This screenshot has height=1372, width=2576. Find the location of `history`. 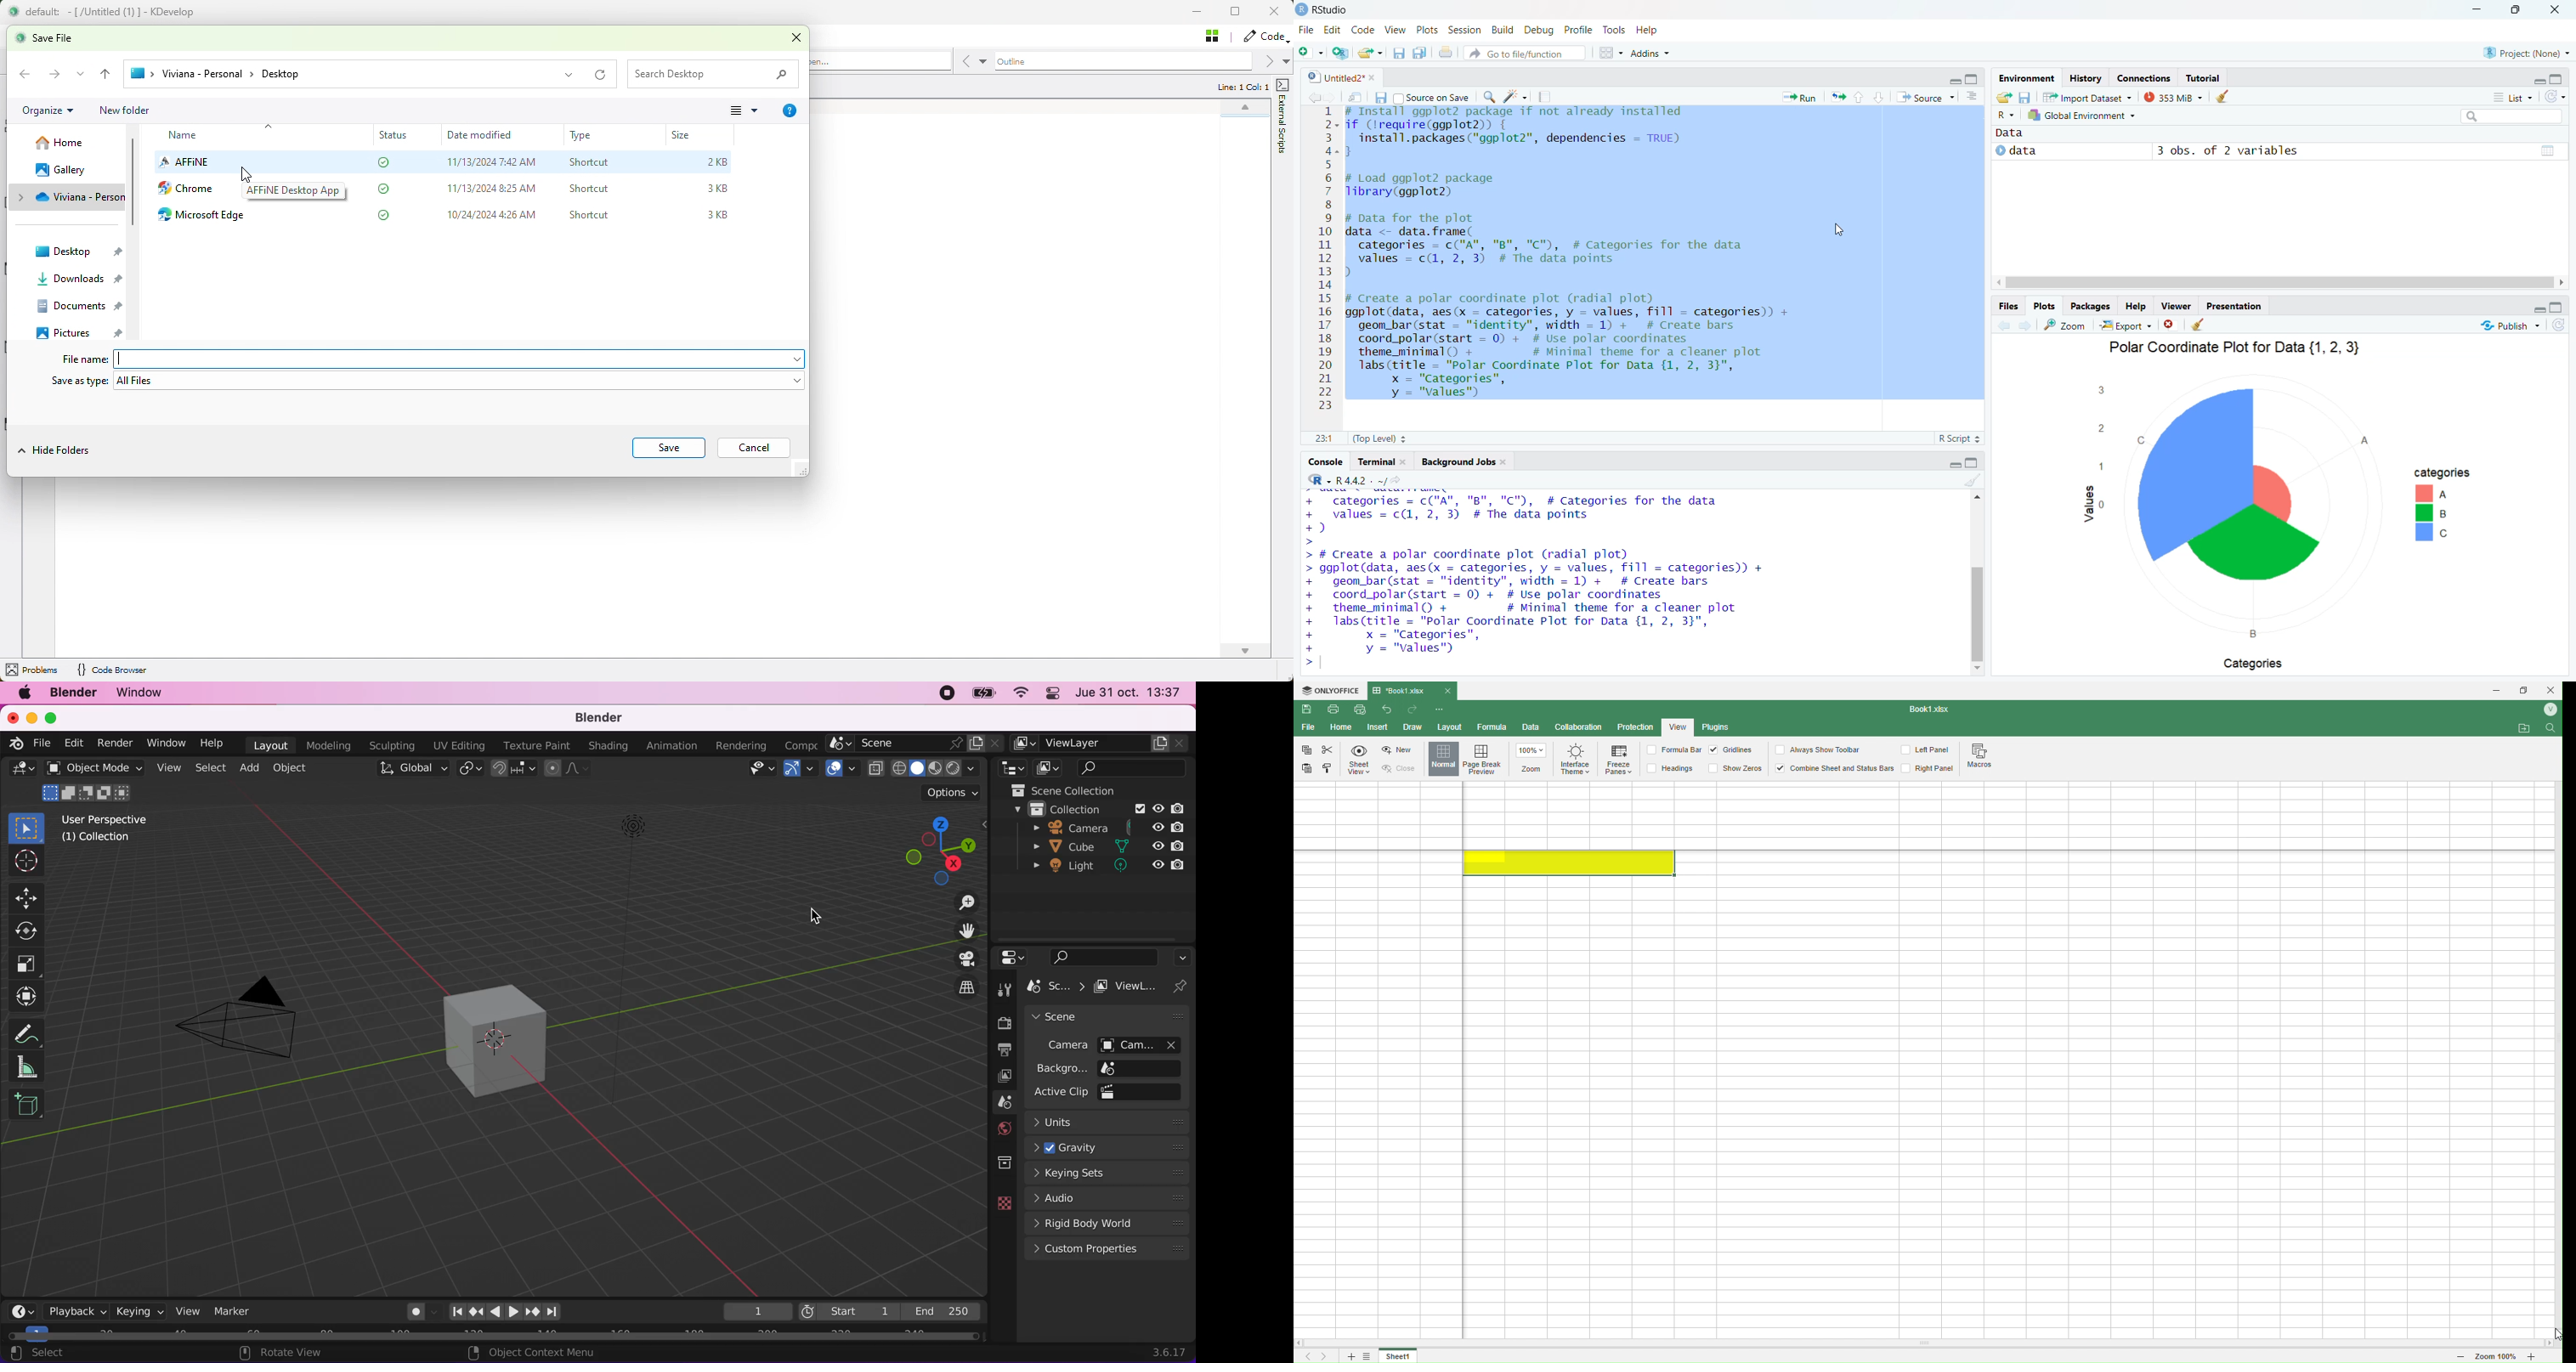

history is located at coordinates (2086, 78).